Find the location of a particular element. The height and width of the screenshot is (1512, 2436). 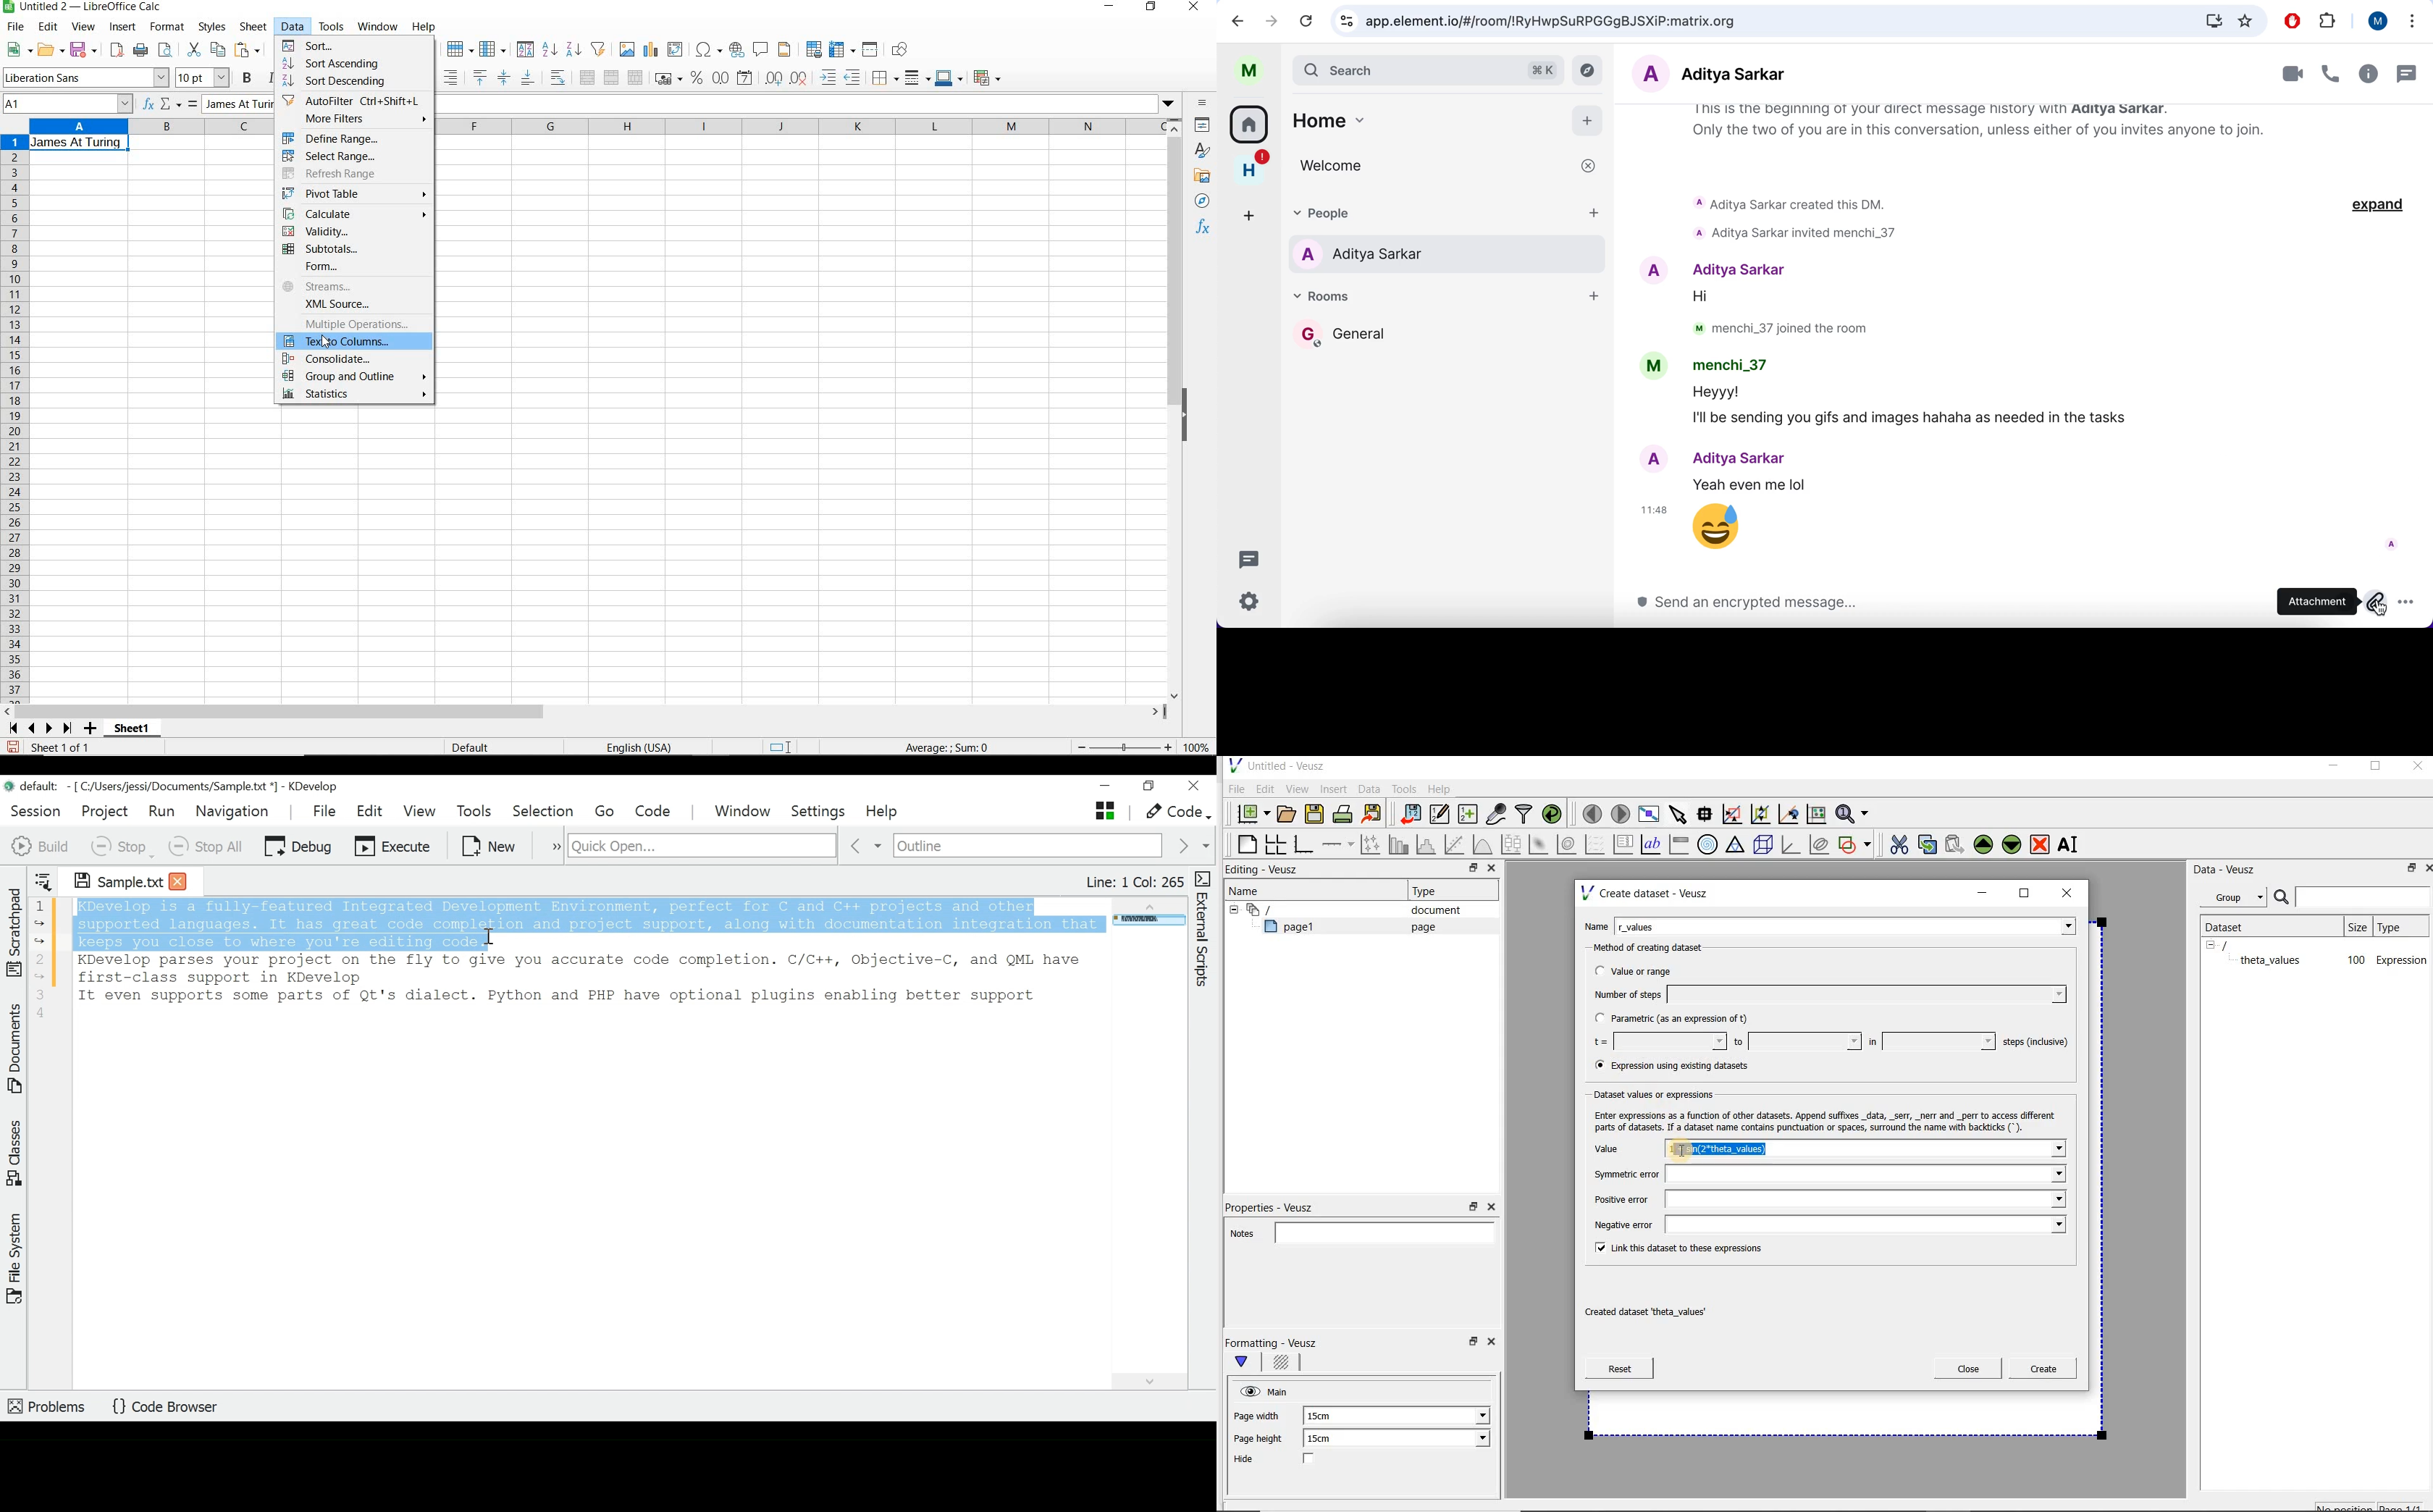

center vertically is located at coordinates (505, 77).